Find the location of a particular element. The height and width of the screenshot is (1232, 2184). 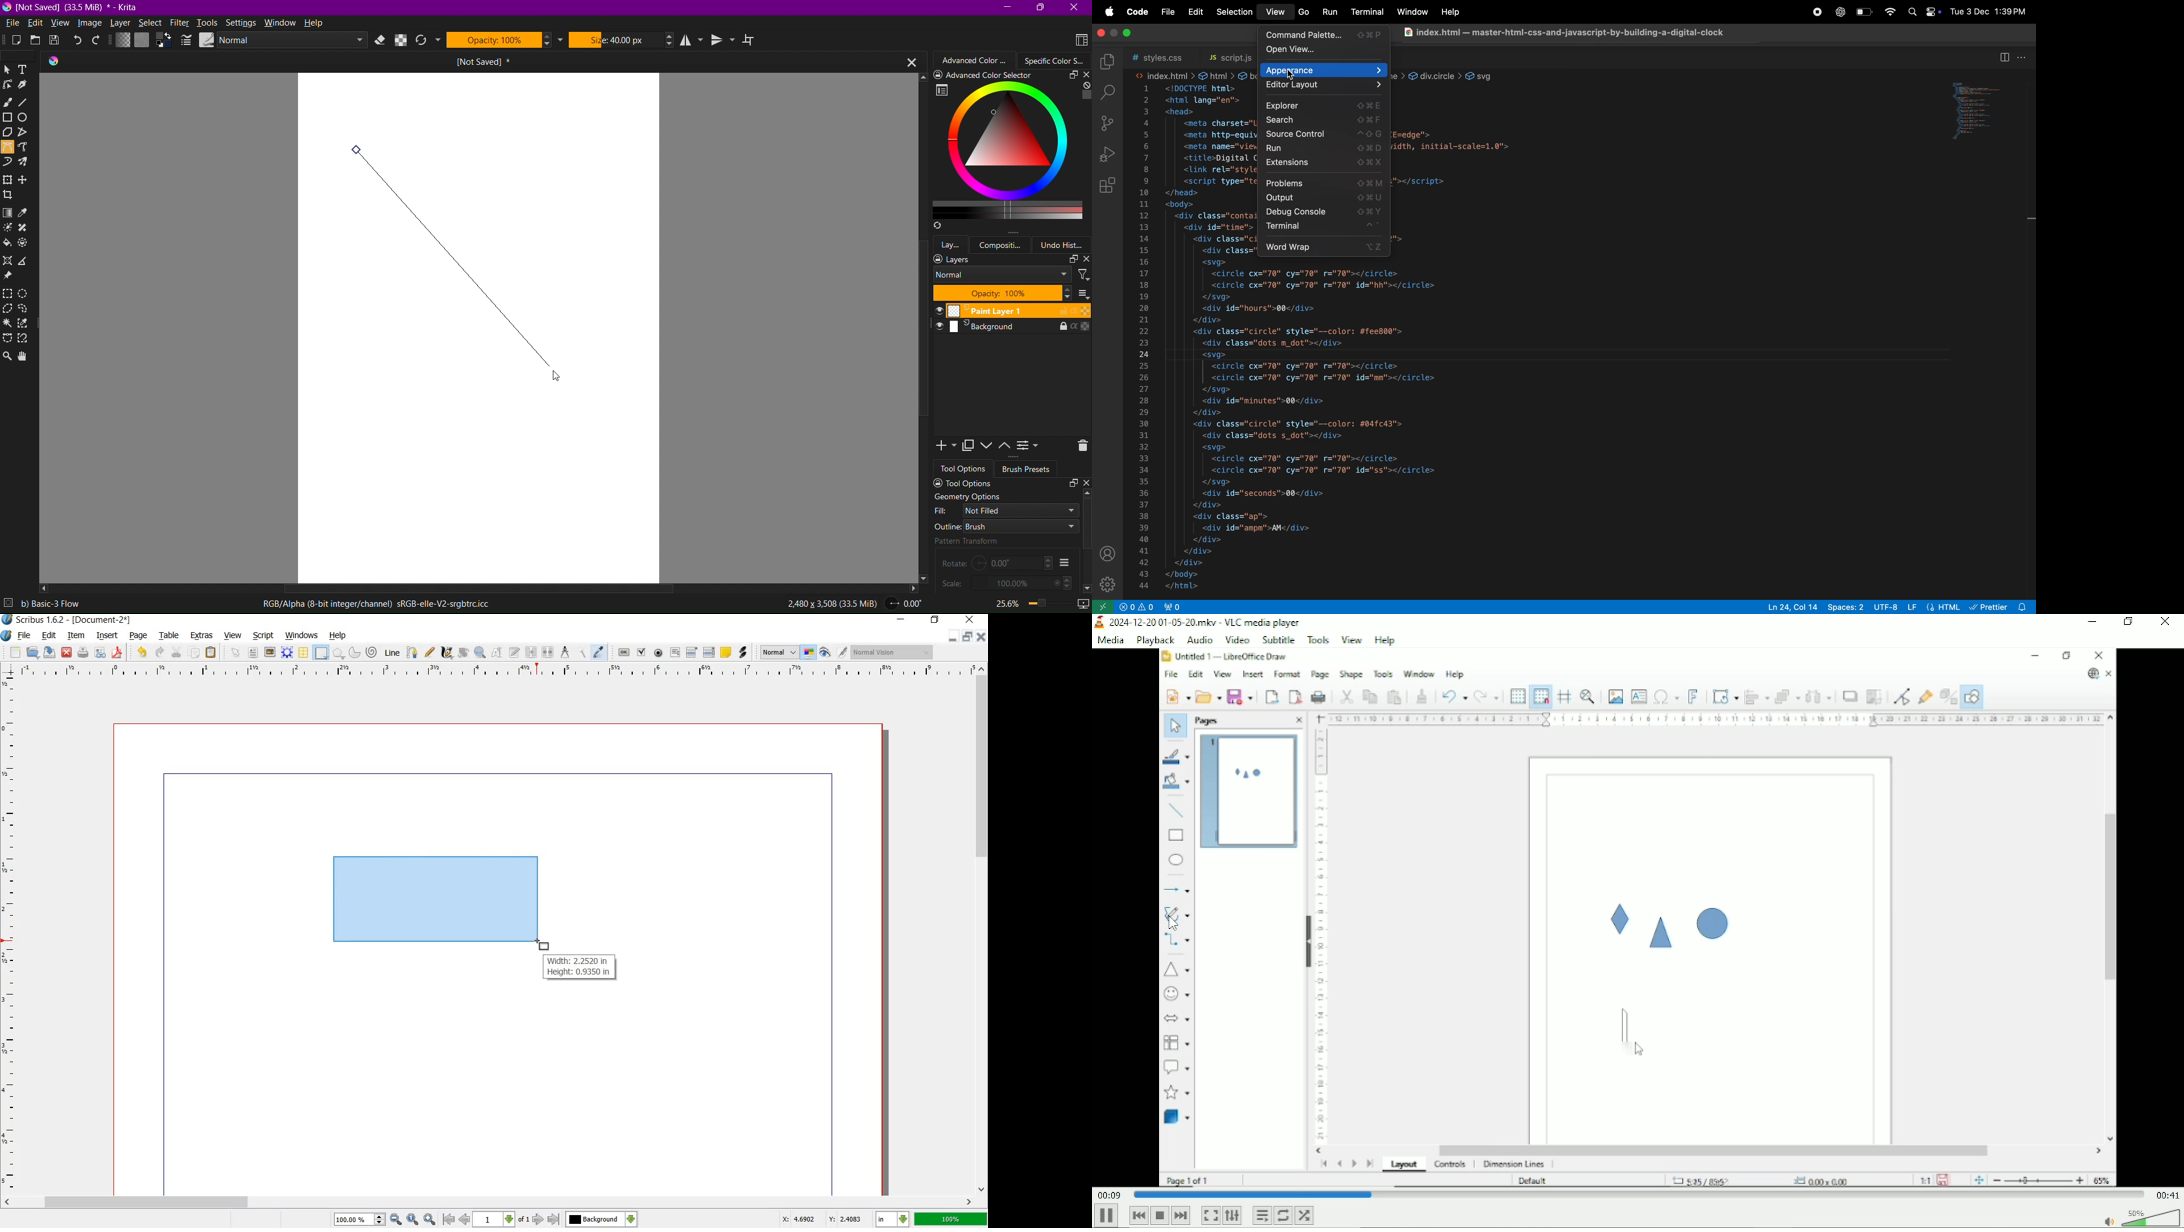

go to last page is located at coordinates (553, 1219).